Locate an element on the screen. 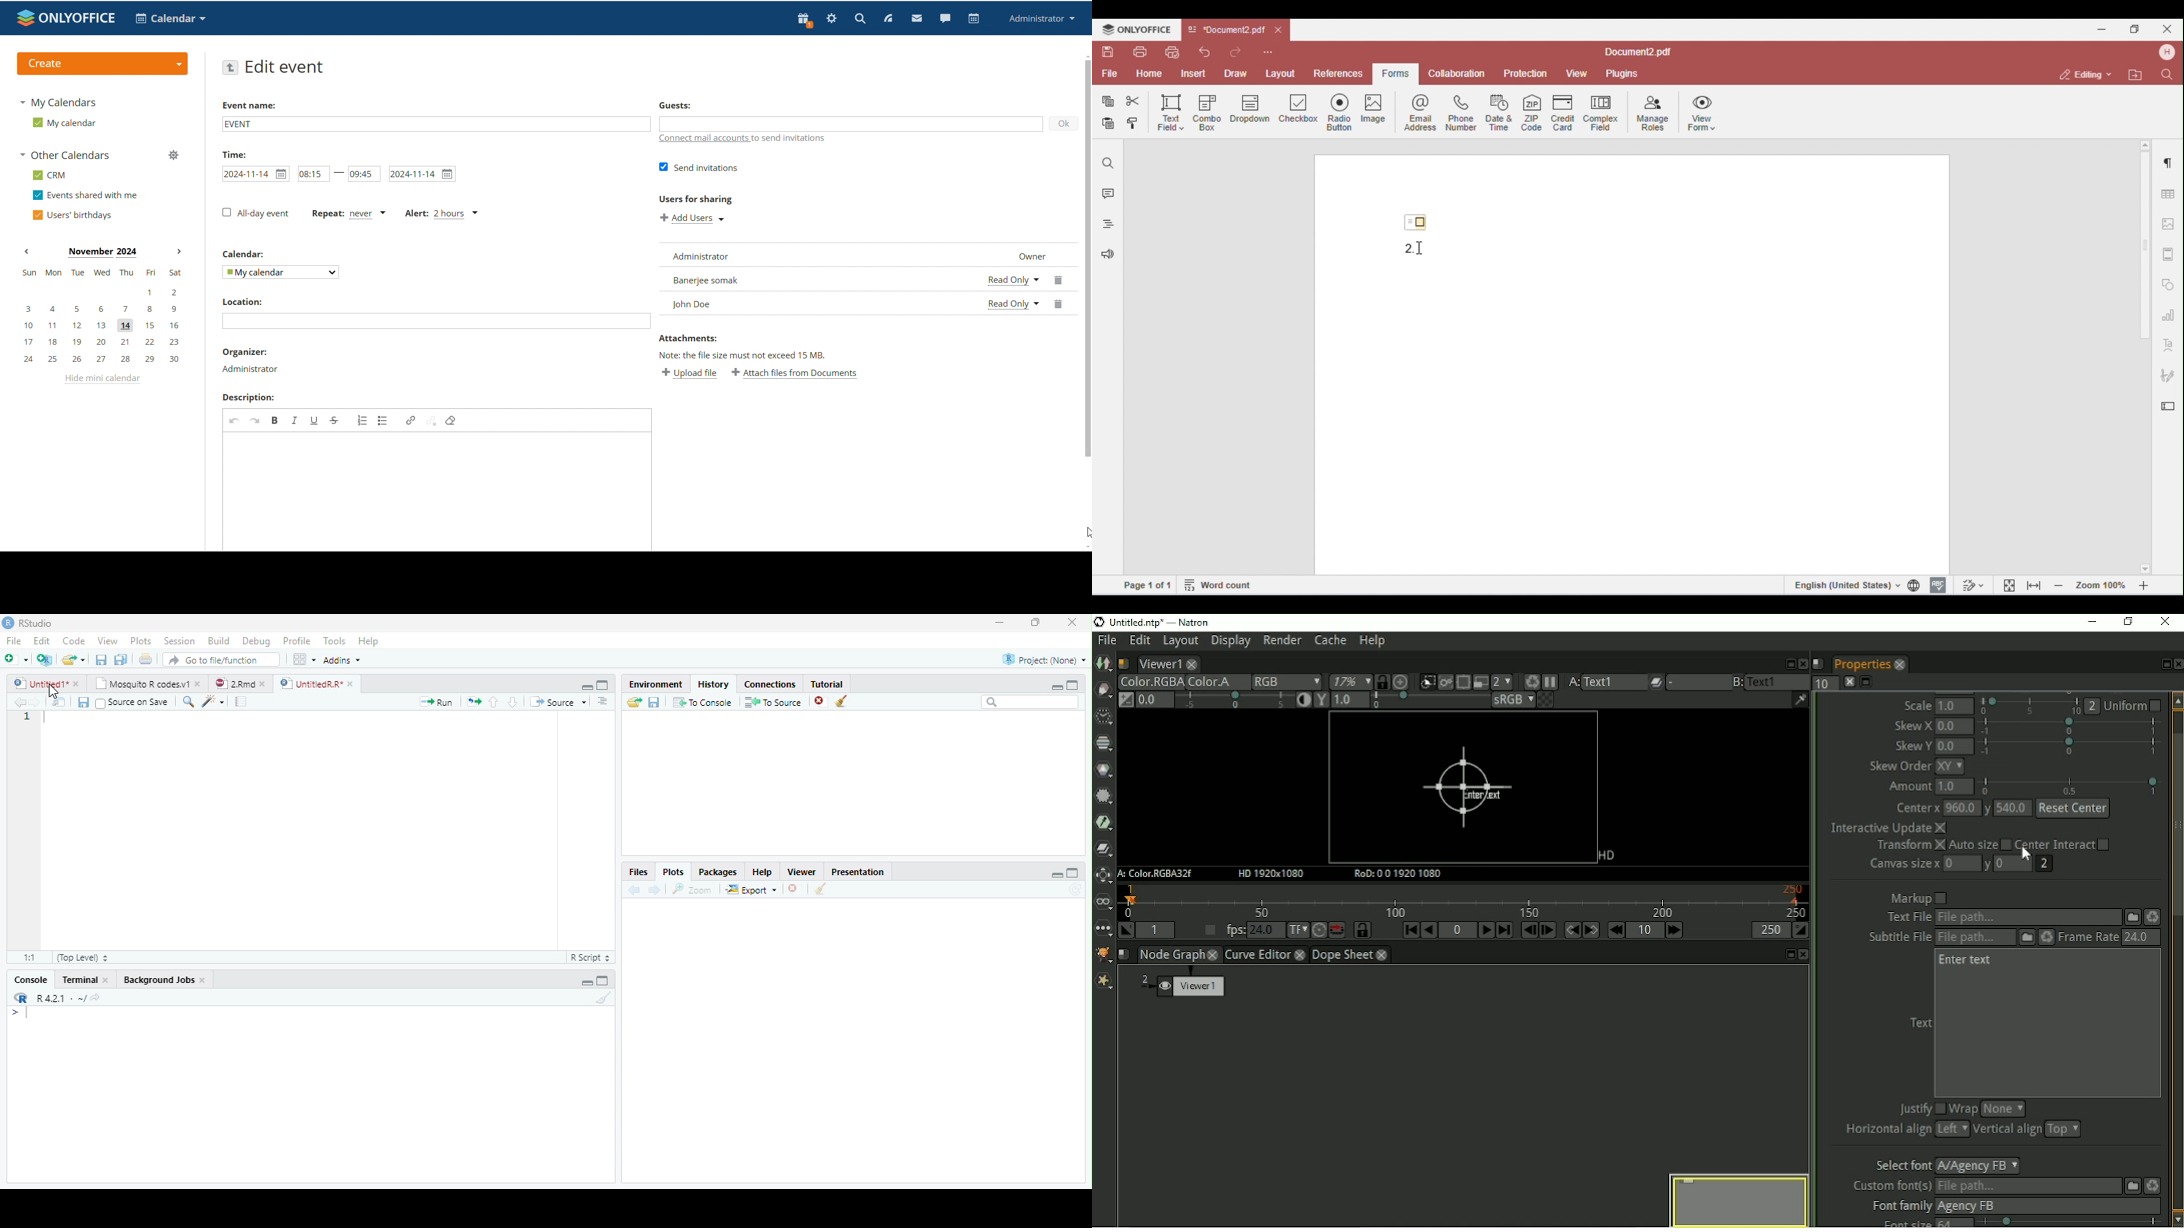 The image size is (2184, 1232). Back is located at coordinates (632, 891).